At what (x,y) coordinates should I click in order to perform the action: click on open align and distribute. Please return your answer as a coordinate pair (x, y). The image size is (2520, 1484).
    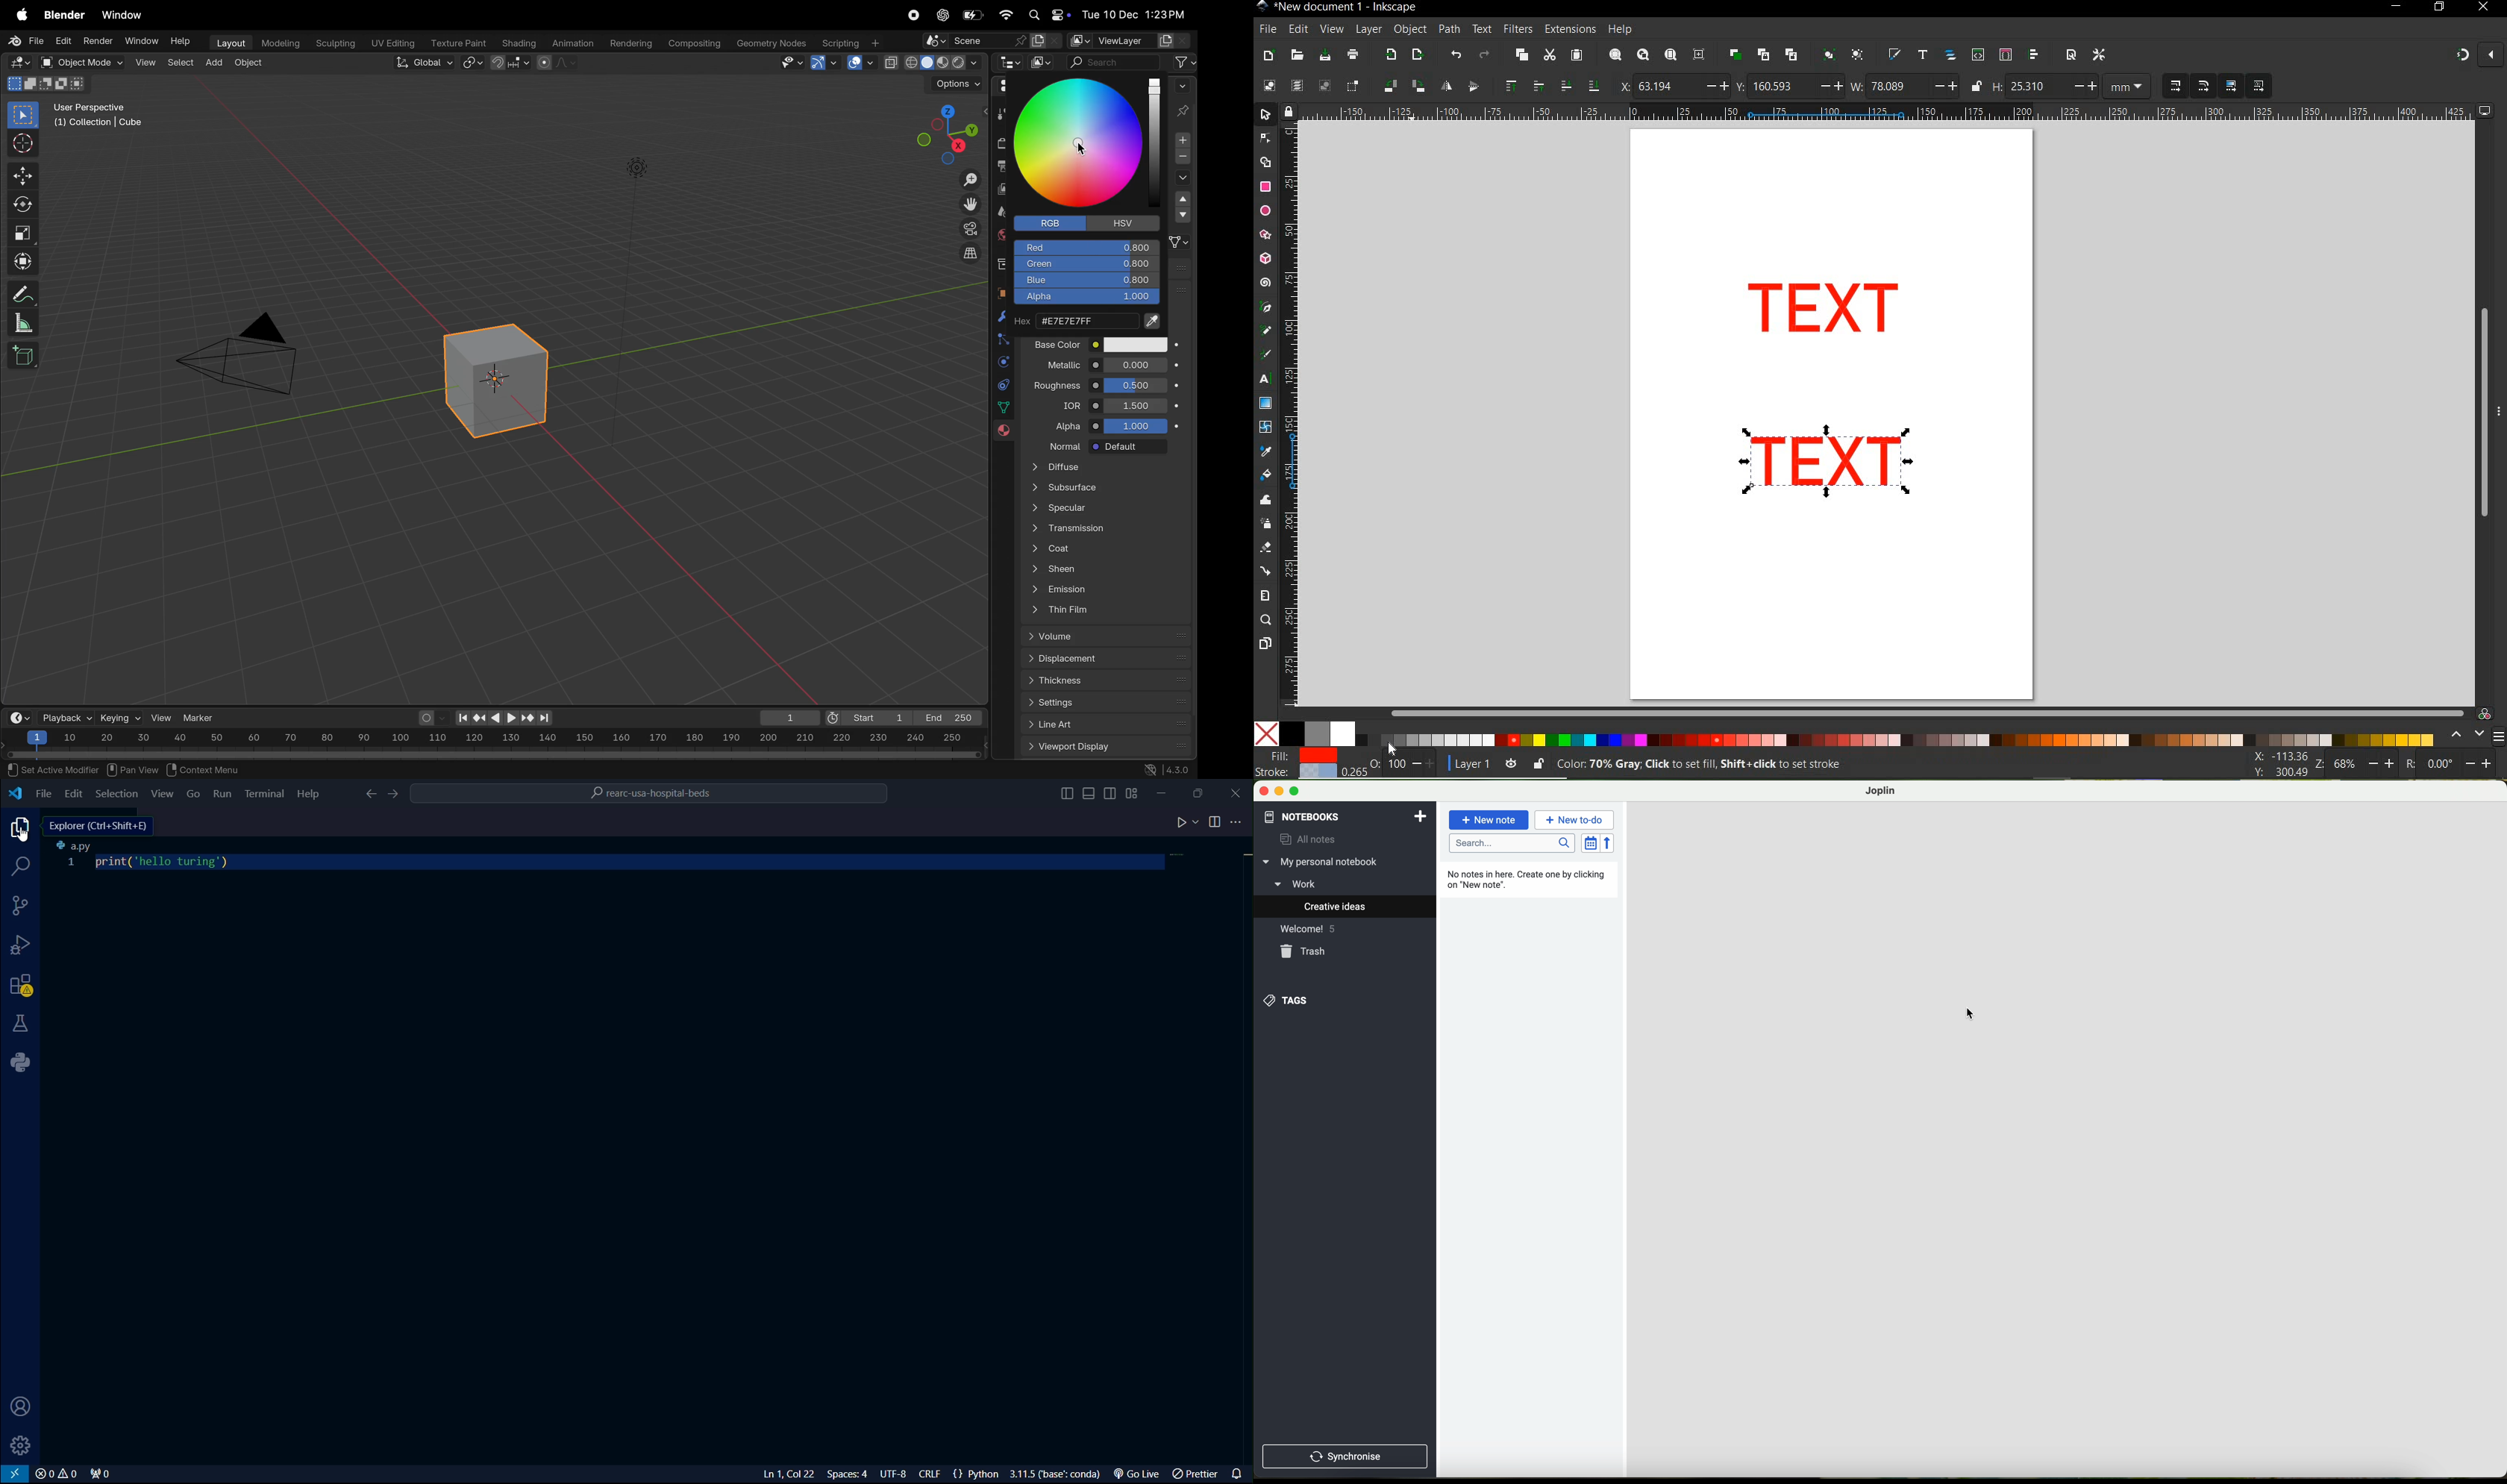
    Looking at the image, I should click on (2035, 55).